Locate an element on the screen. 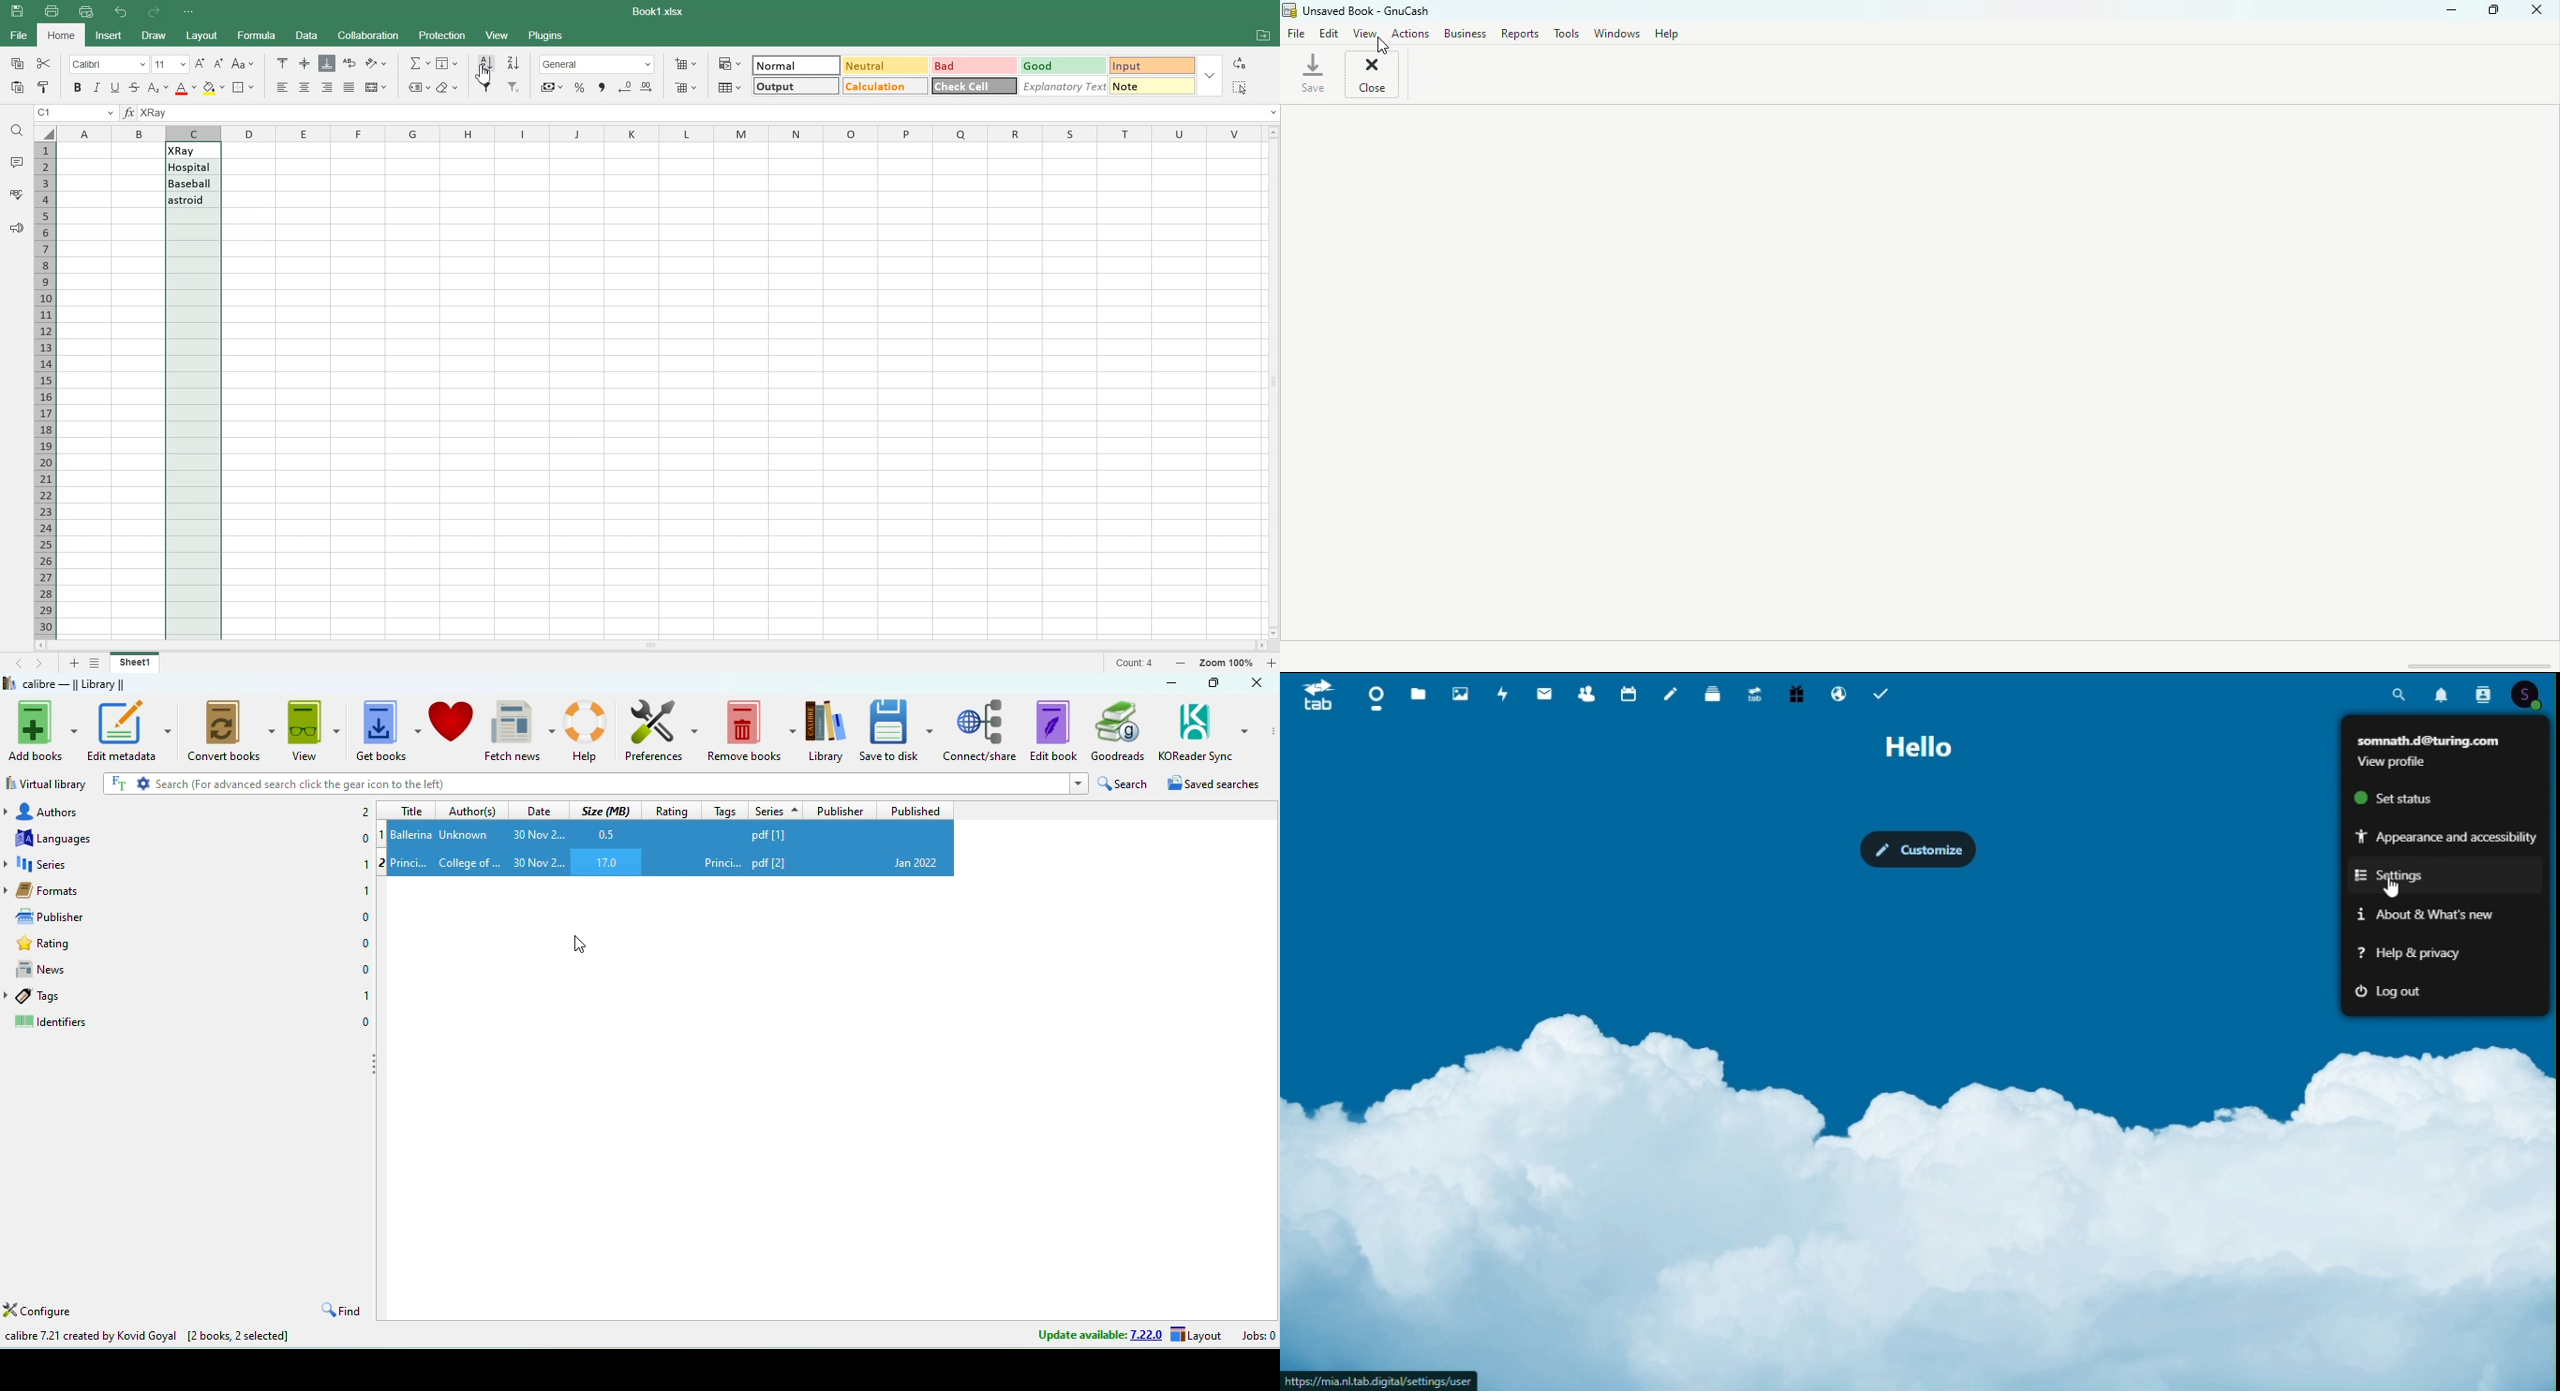 This screenshot has height=1400, width=2576. zoom in is located at coordinates (1272, 665).